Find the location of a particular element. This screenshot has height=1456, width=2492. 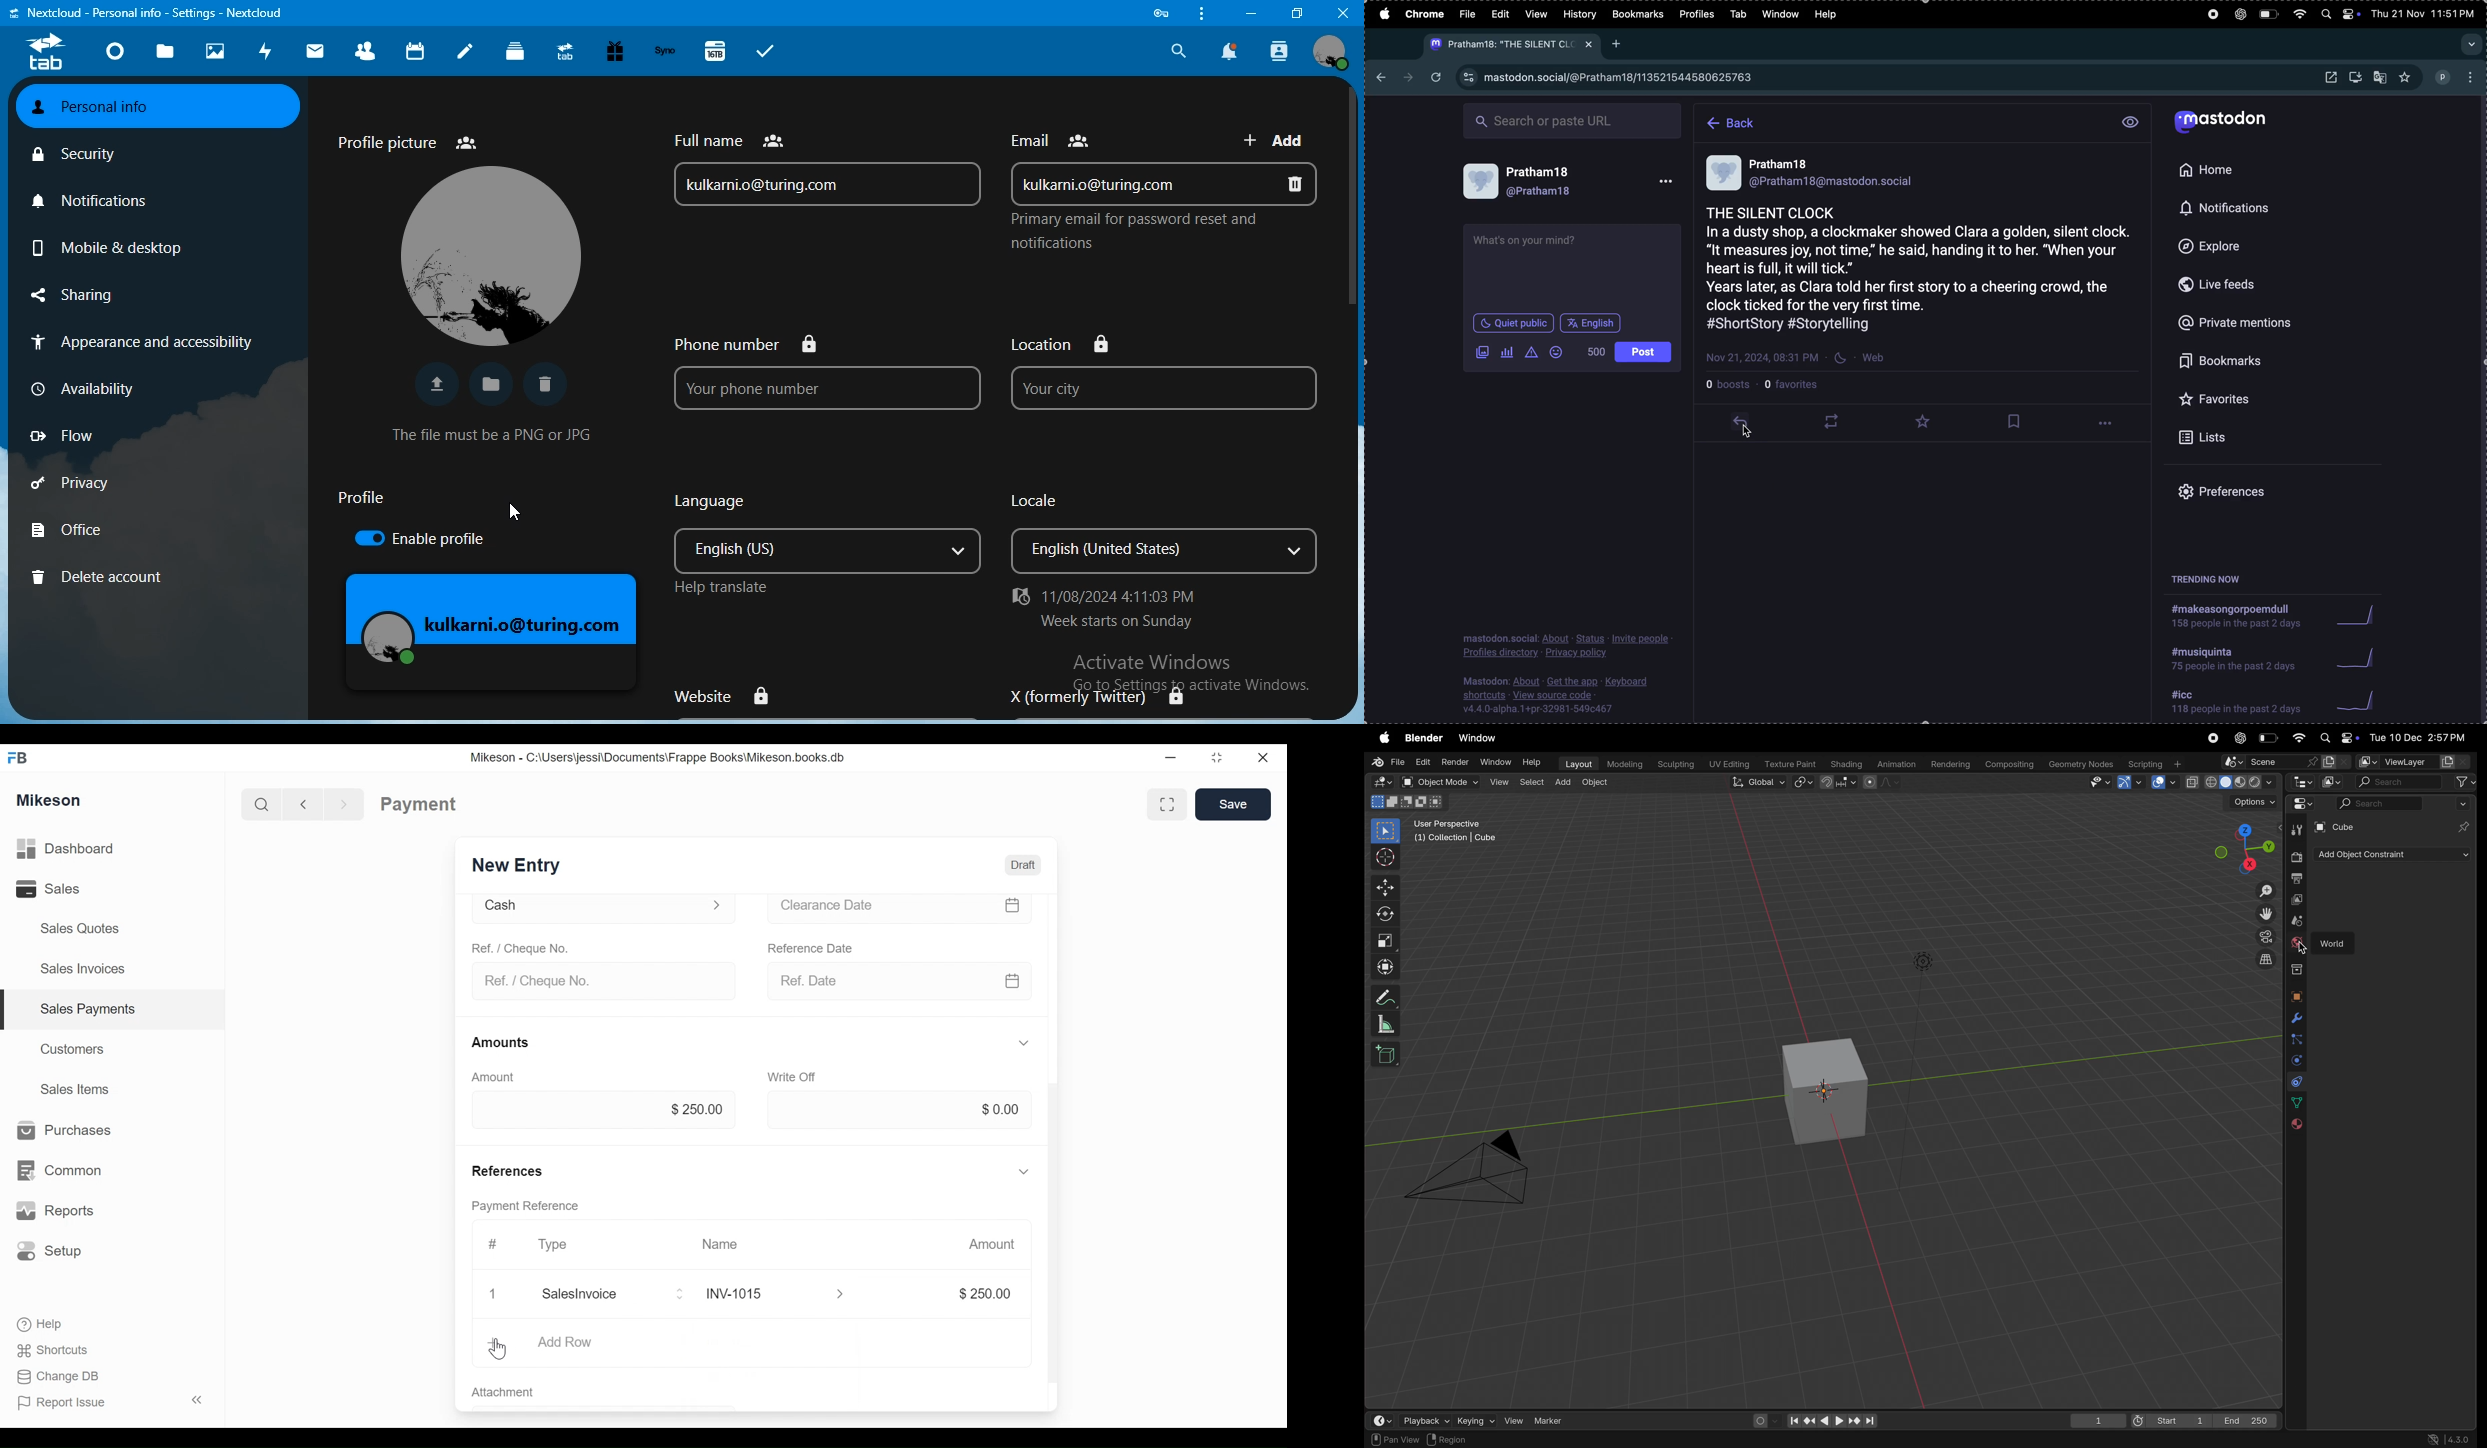

Reference date is located at coordinates (811, 947).